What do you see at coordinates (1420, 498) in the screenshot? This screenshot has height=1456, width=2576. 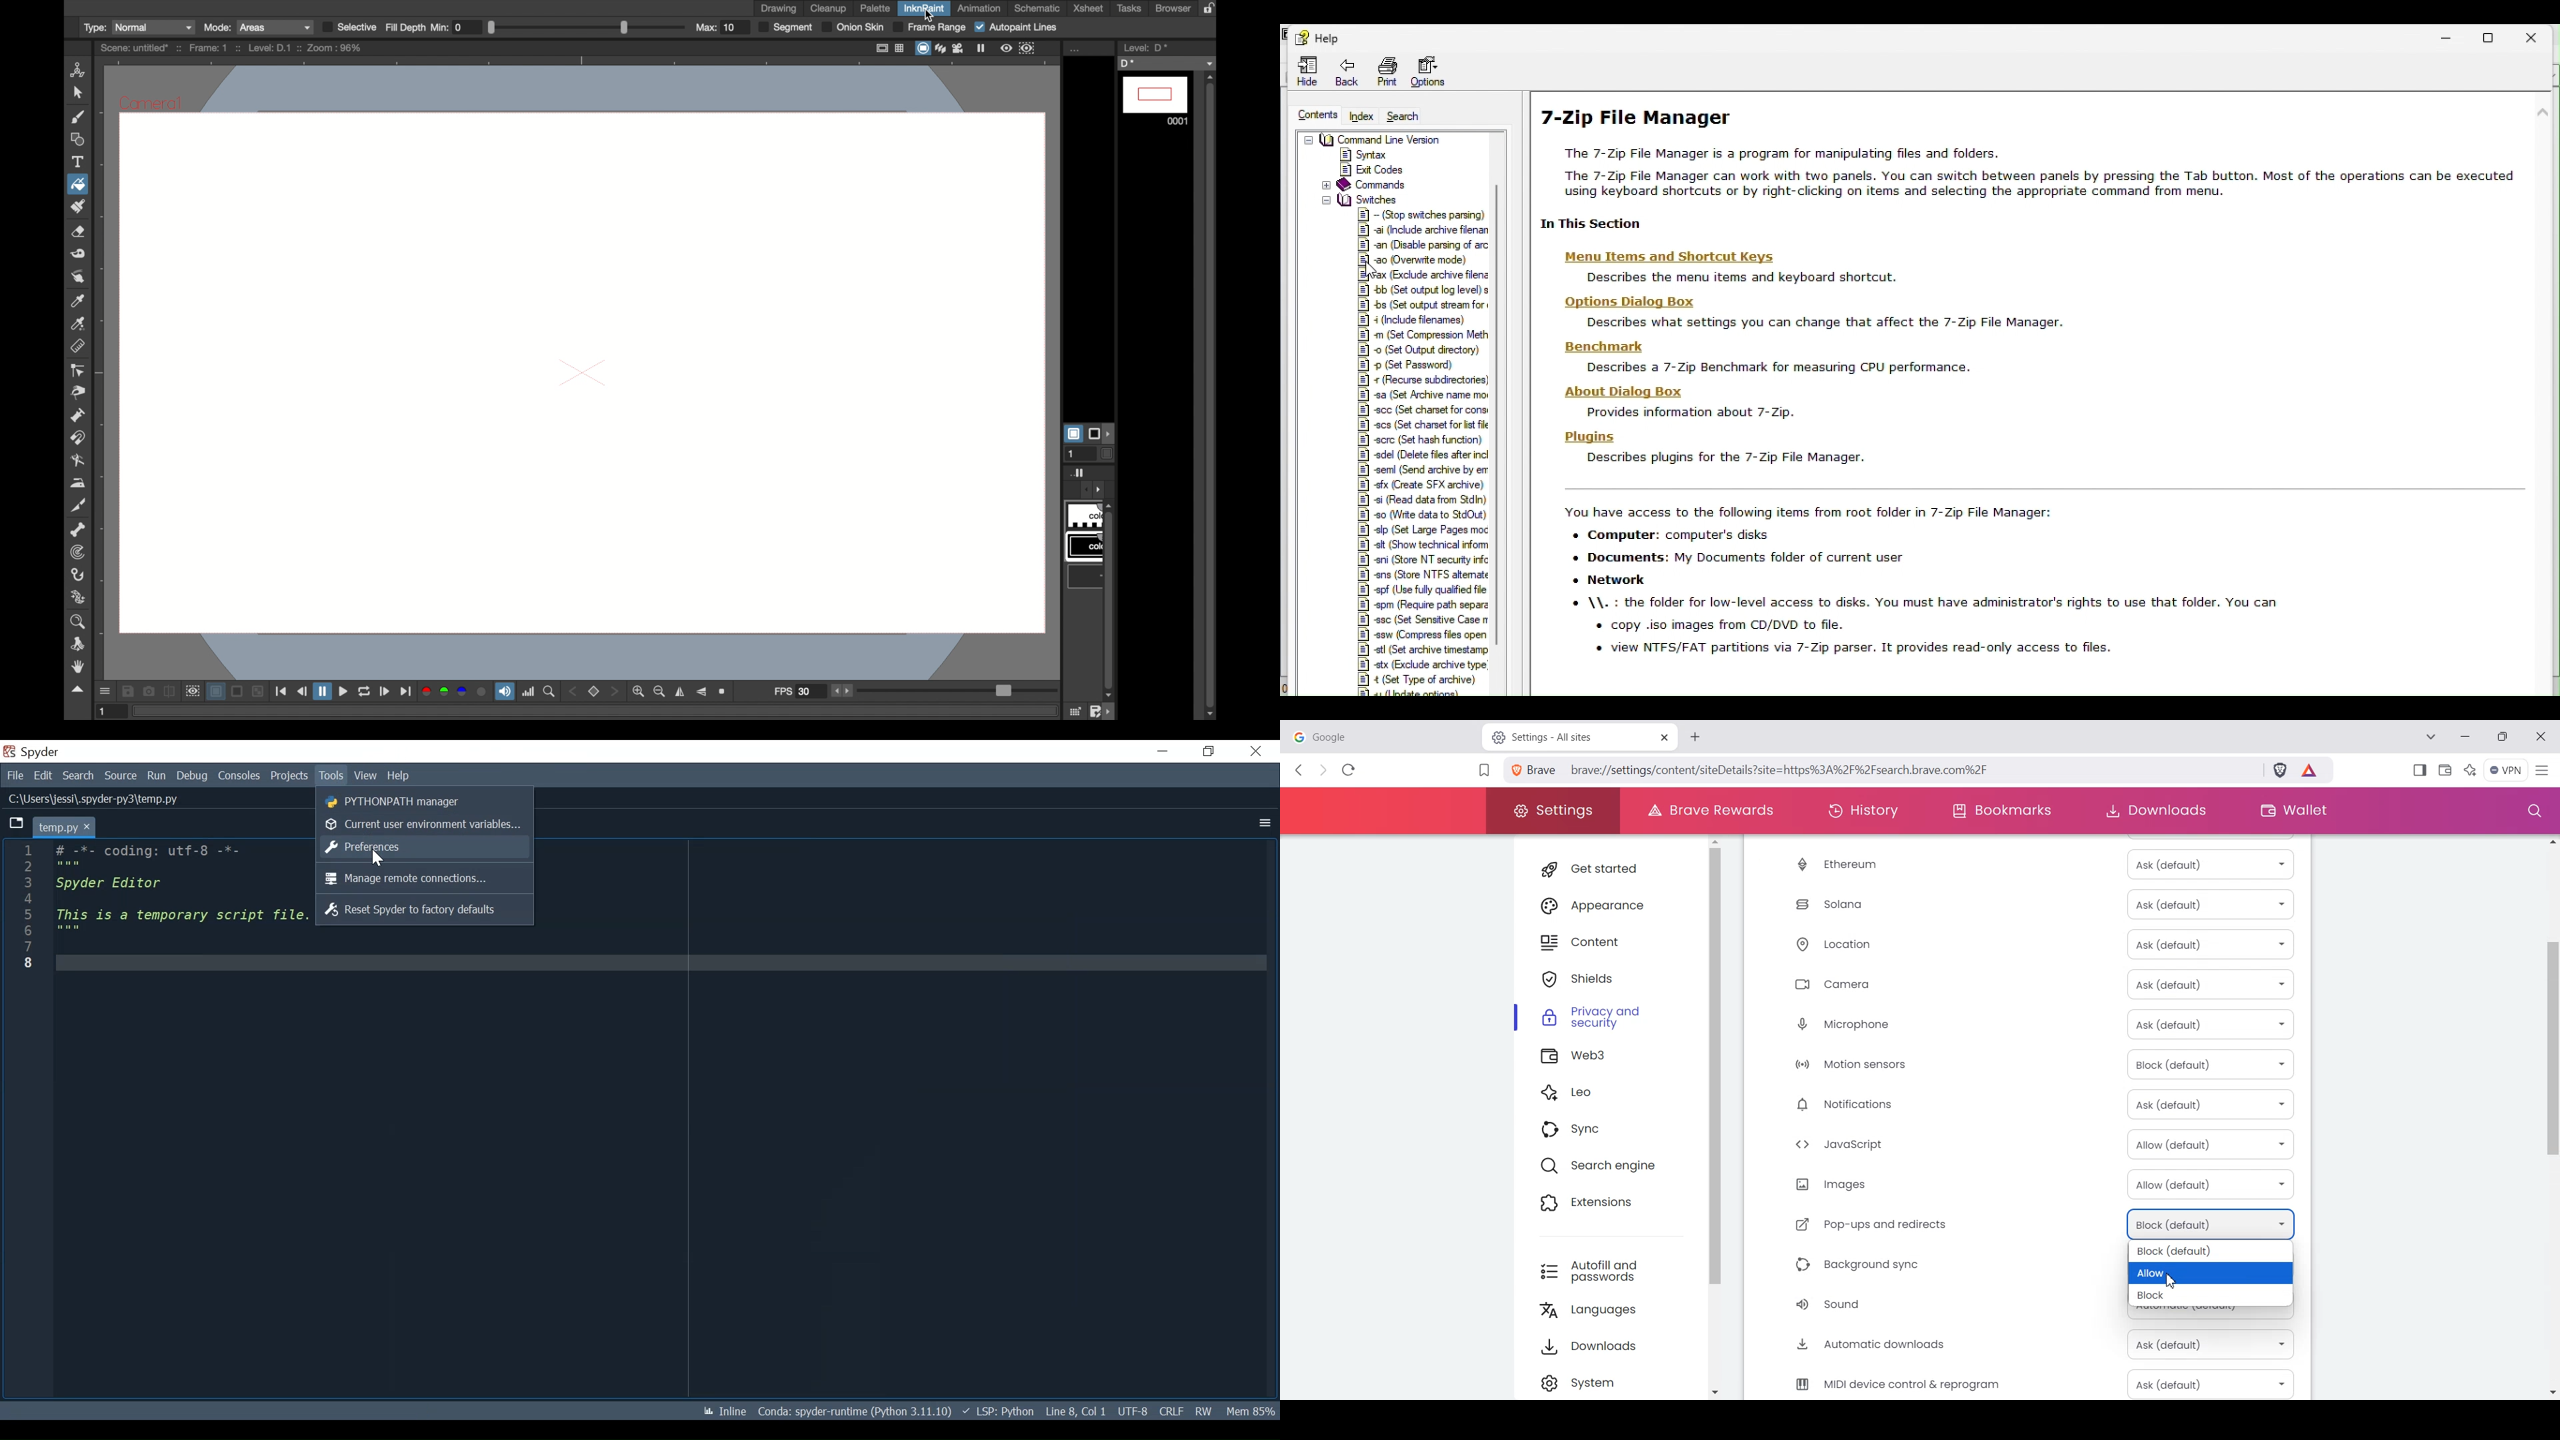 I see `[8] +i (Read data from Stdin)` at bounding box center [1420, 498].